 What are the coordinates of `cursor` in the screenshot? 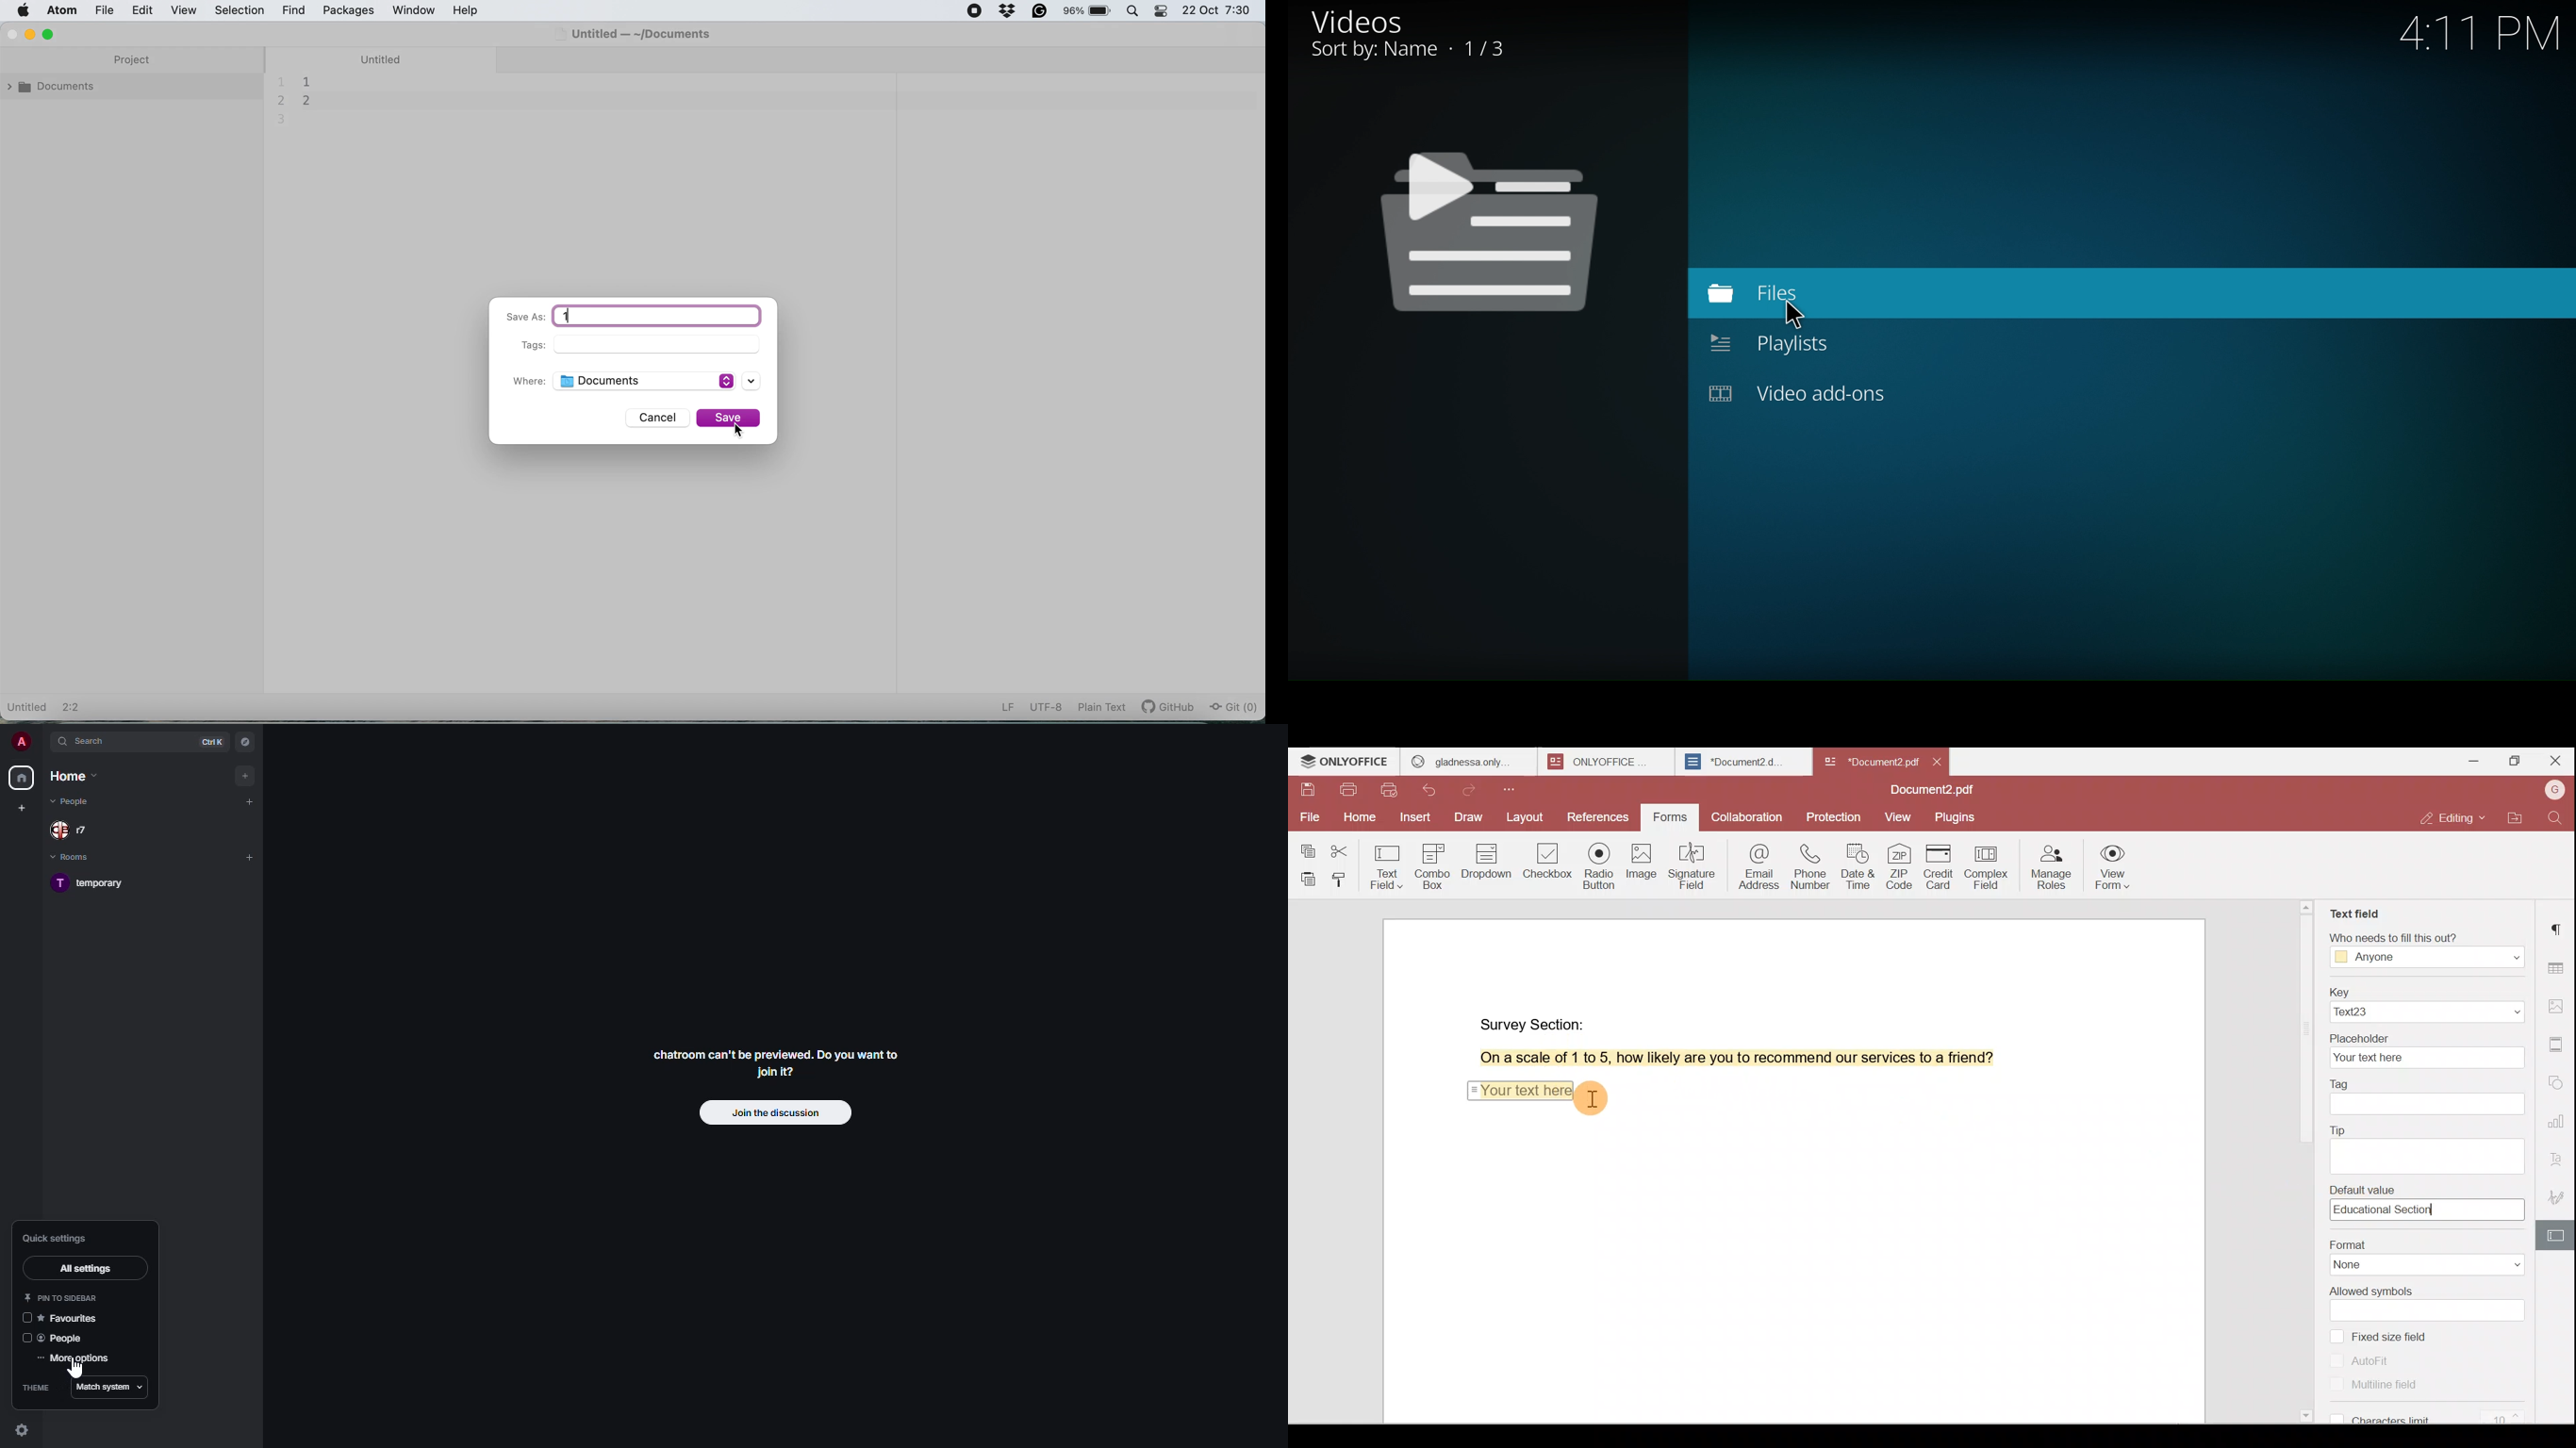 It's located at (741, 431).